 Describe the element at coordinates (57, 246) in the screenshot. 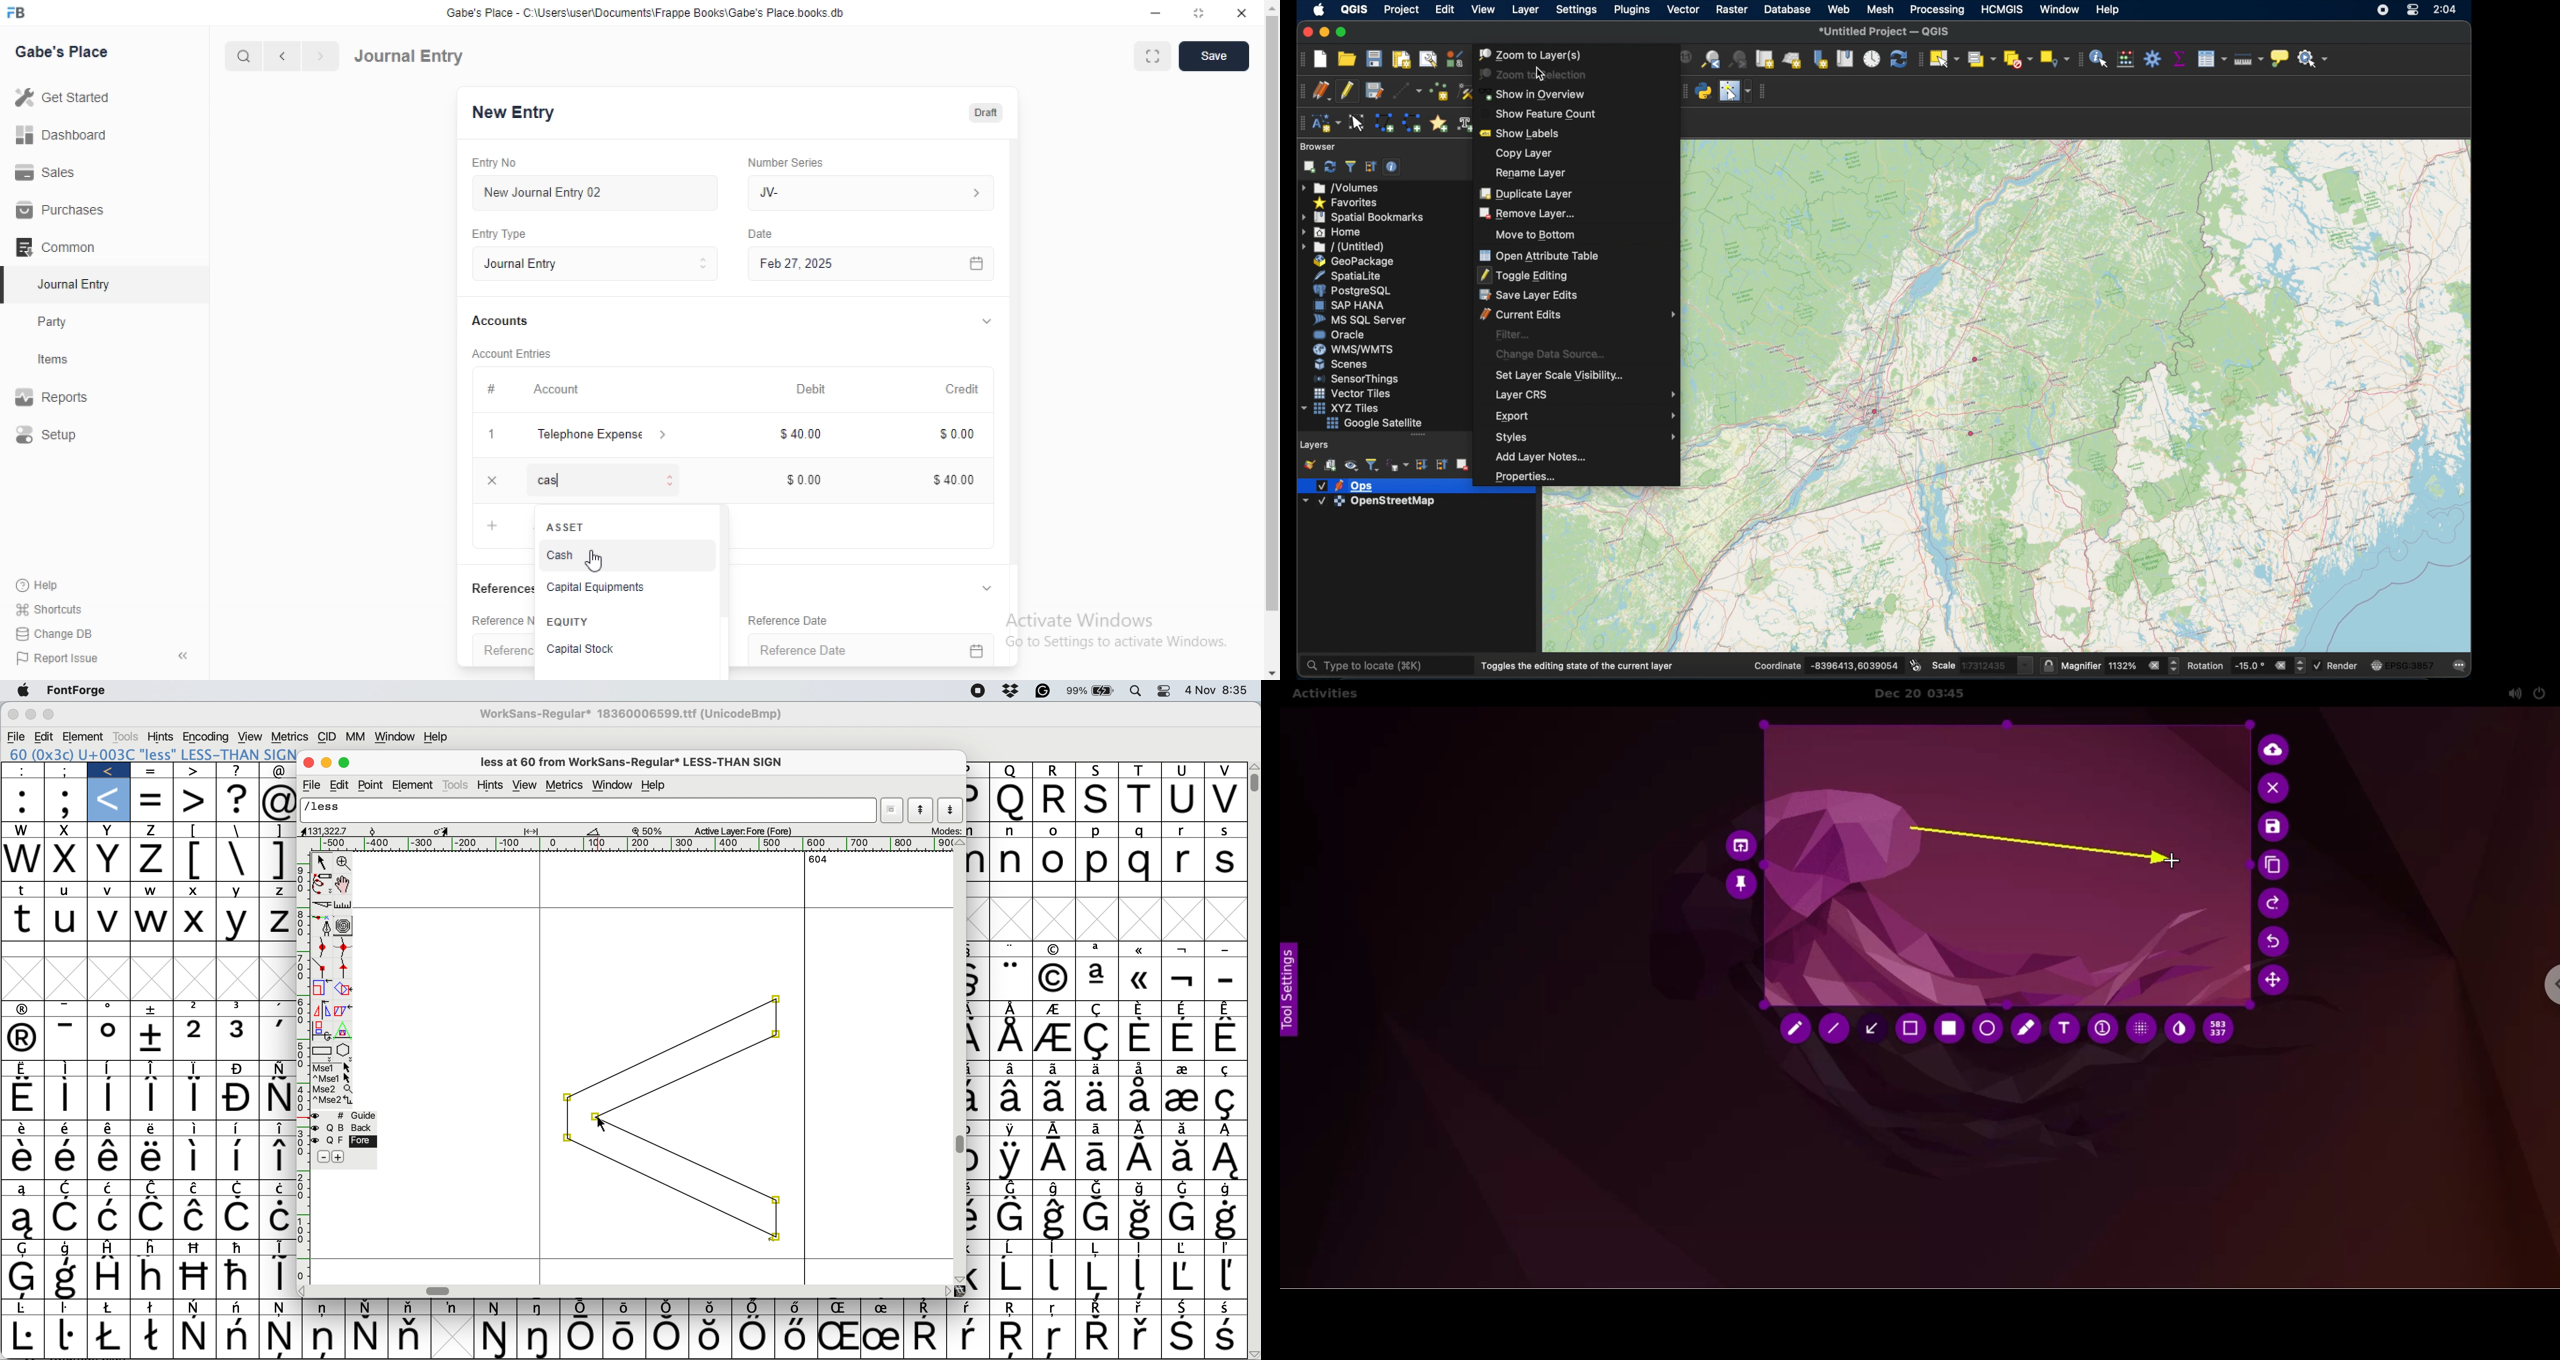

I see `‘Common` at that location.